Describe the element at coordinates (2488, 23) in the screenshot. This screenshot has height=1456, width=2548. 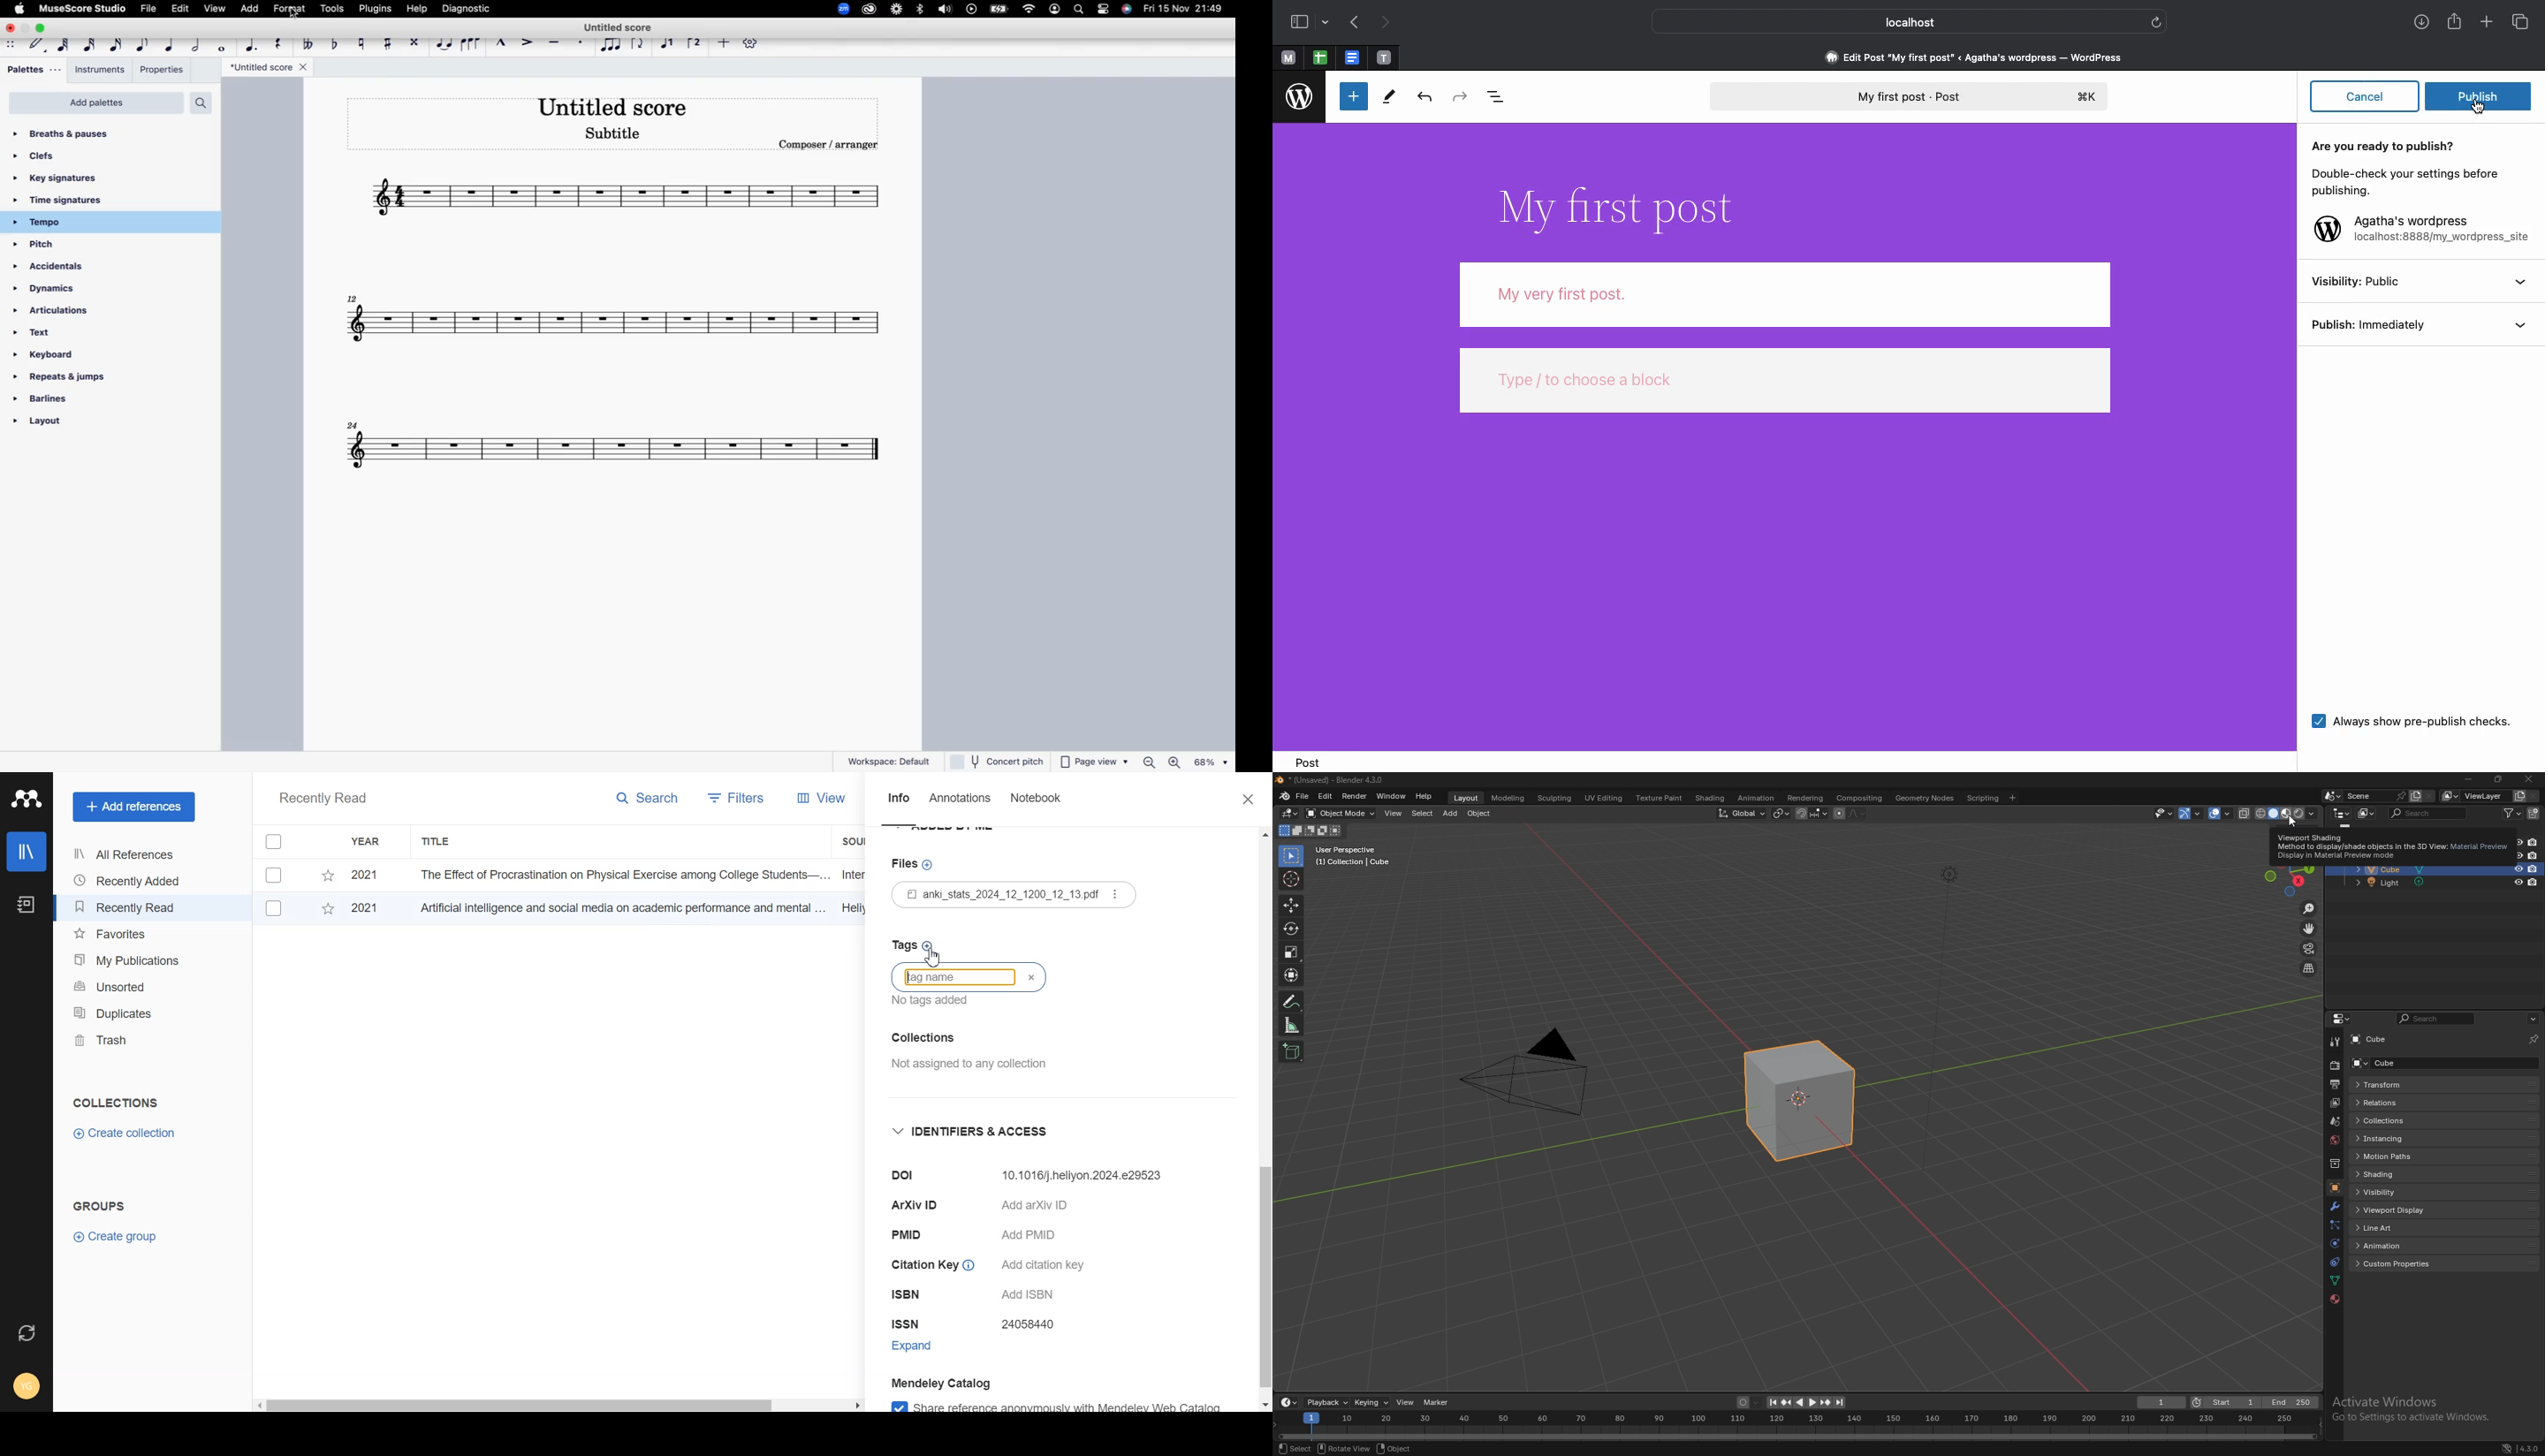
I see `Add new tab` at that location.